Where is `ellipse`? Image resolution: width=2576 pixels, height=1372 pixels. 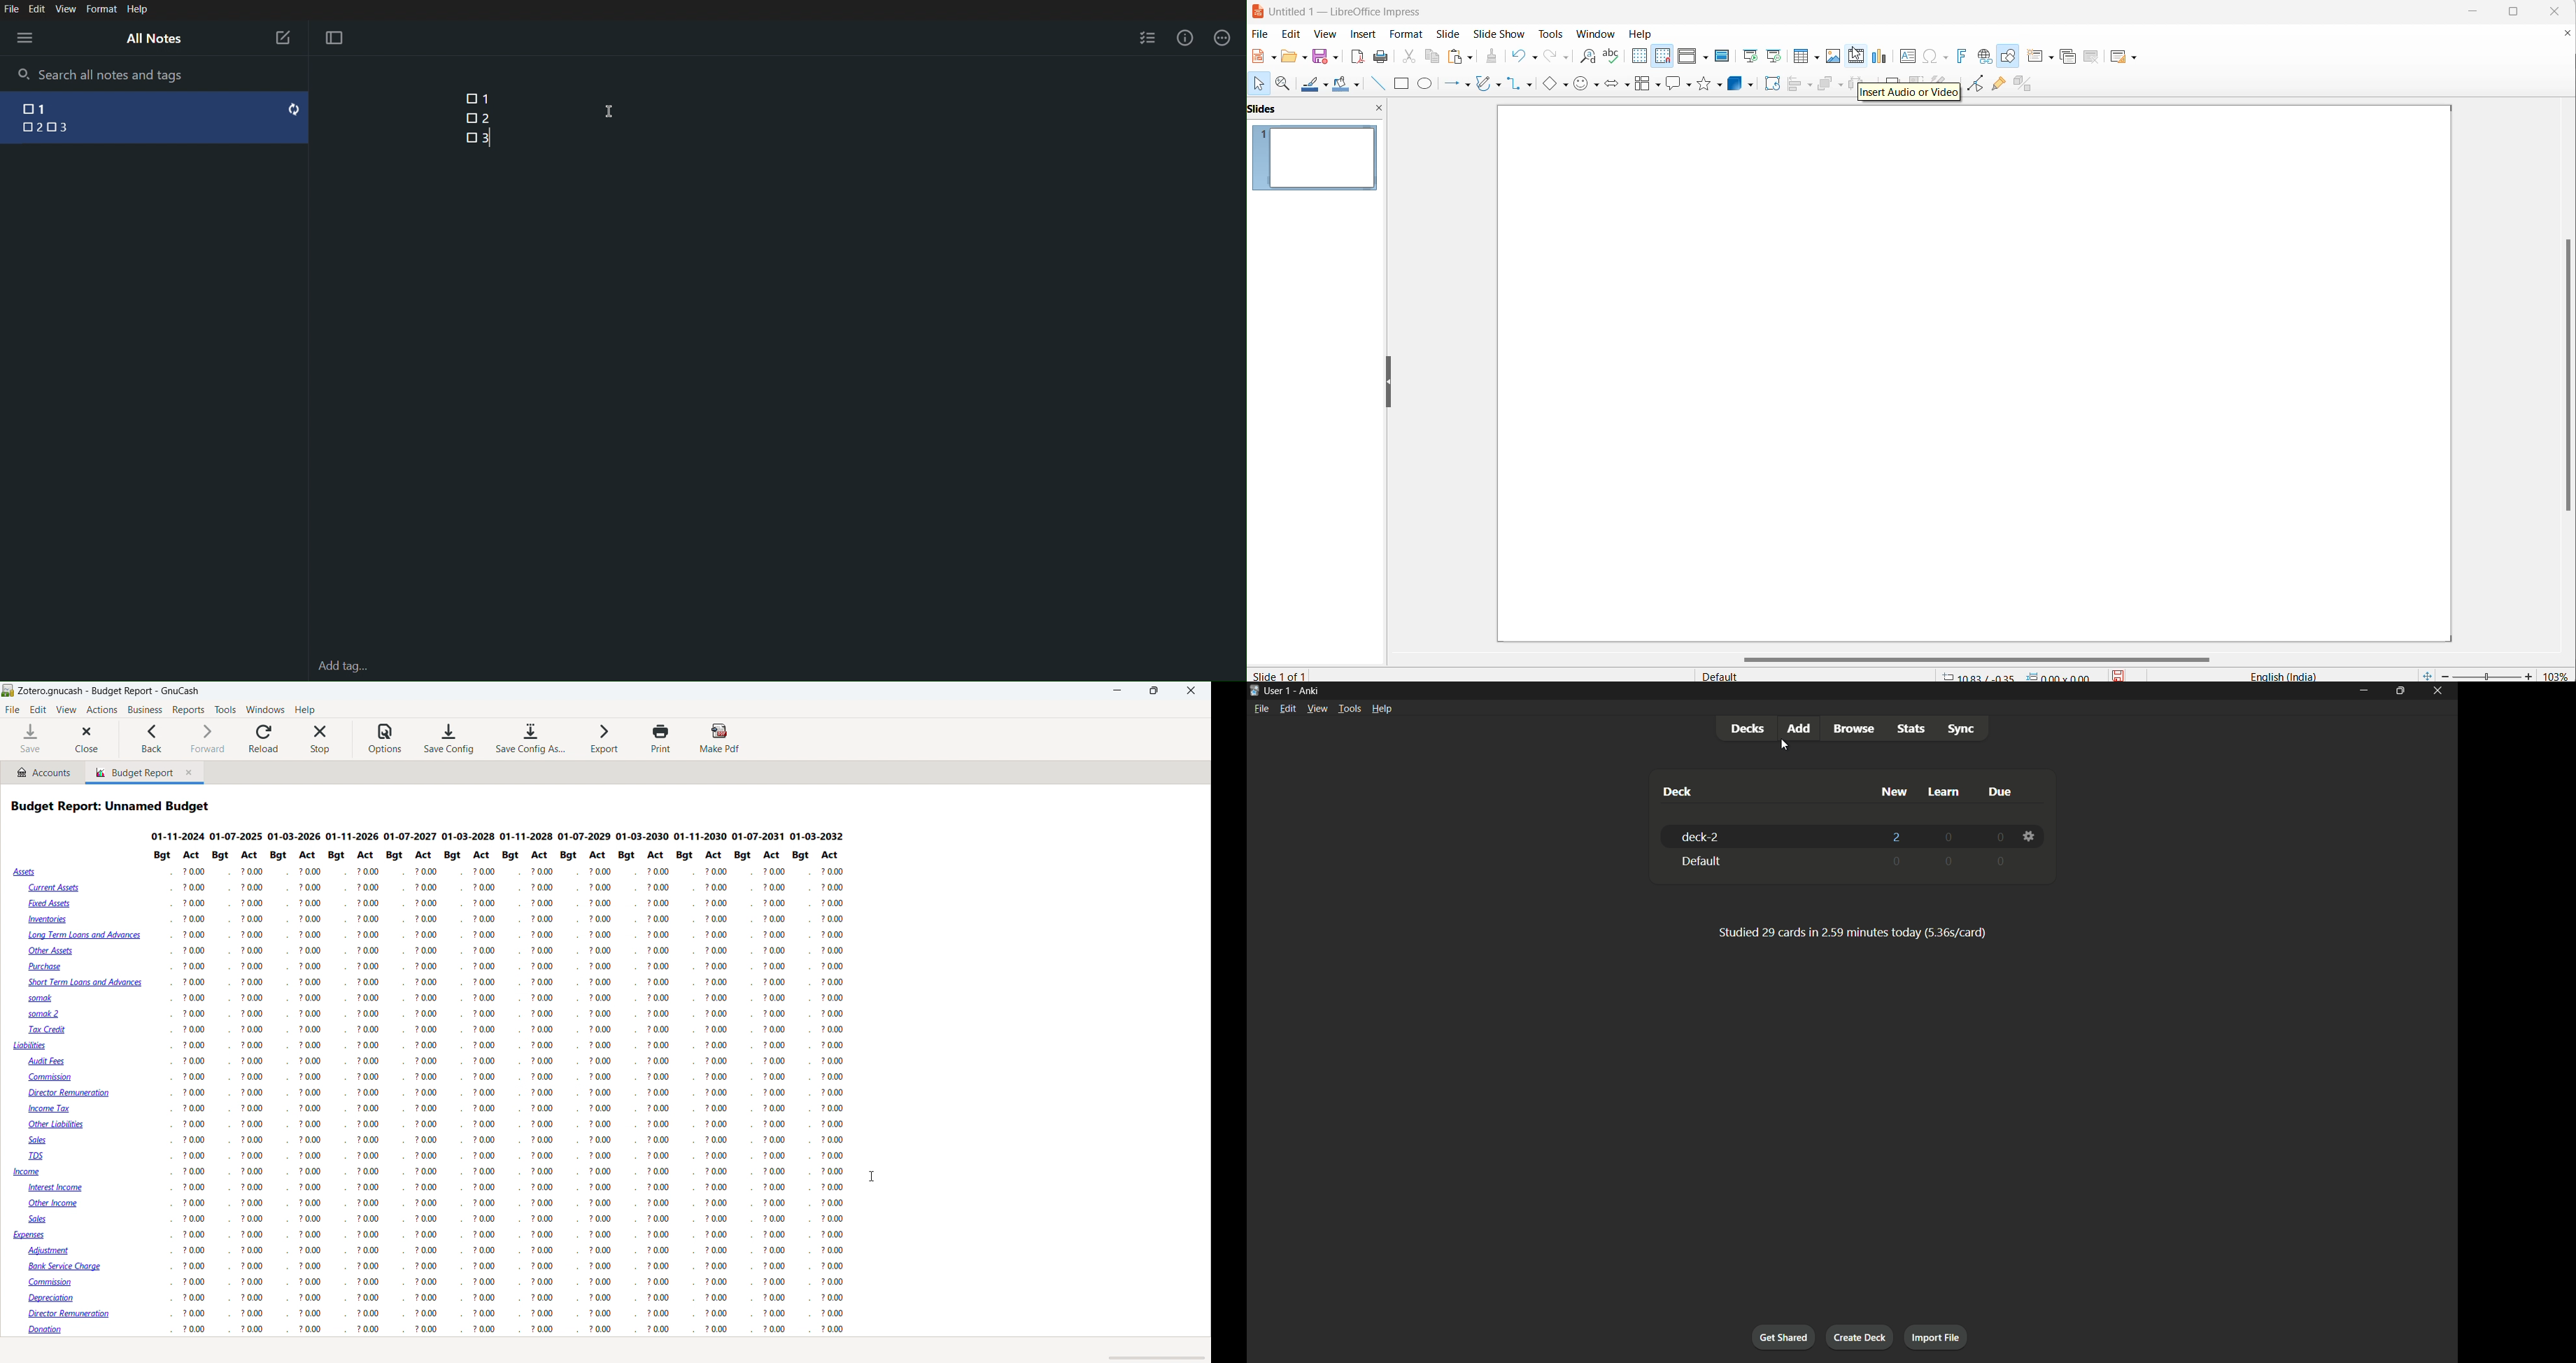 ellipse is located at coordinates (1427, 85).